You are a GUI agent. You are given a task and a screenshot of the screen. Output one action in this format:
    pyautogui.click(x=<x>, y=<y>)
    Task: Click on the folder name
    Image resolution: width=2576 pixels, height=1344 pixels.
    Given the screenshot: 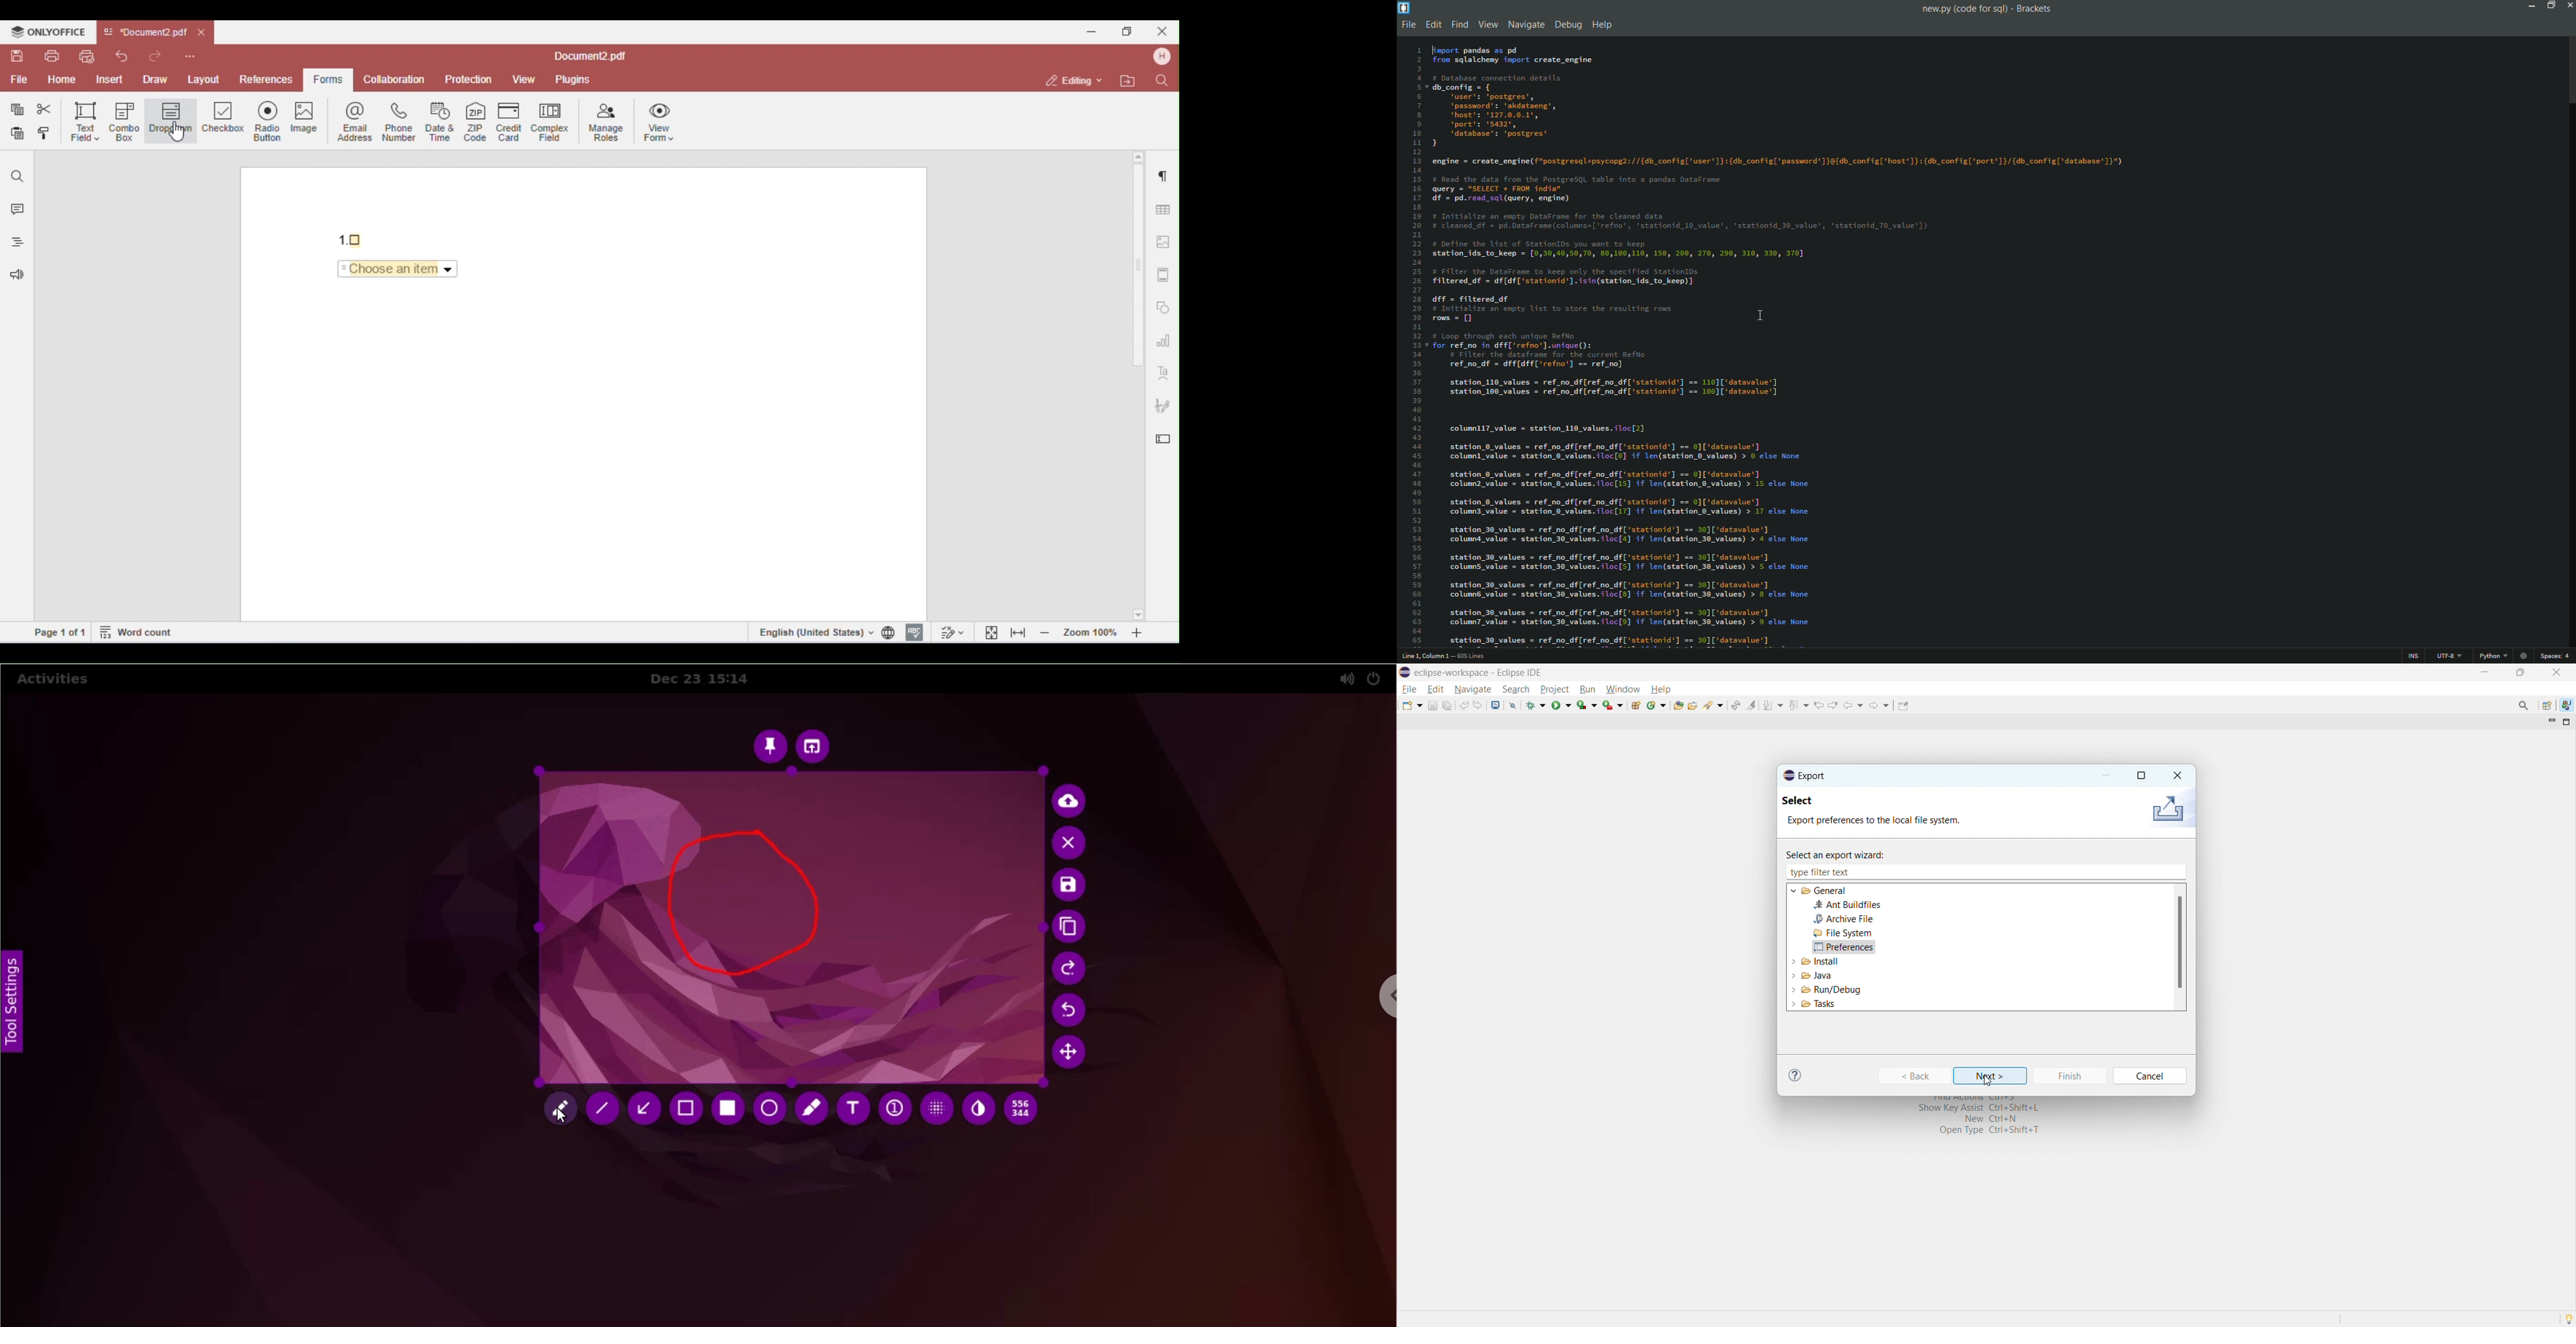 What is the action you would take?
    pyautogui.click(x=1983, y=9)
    